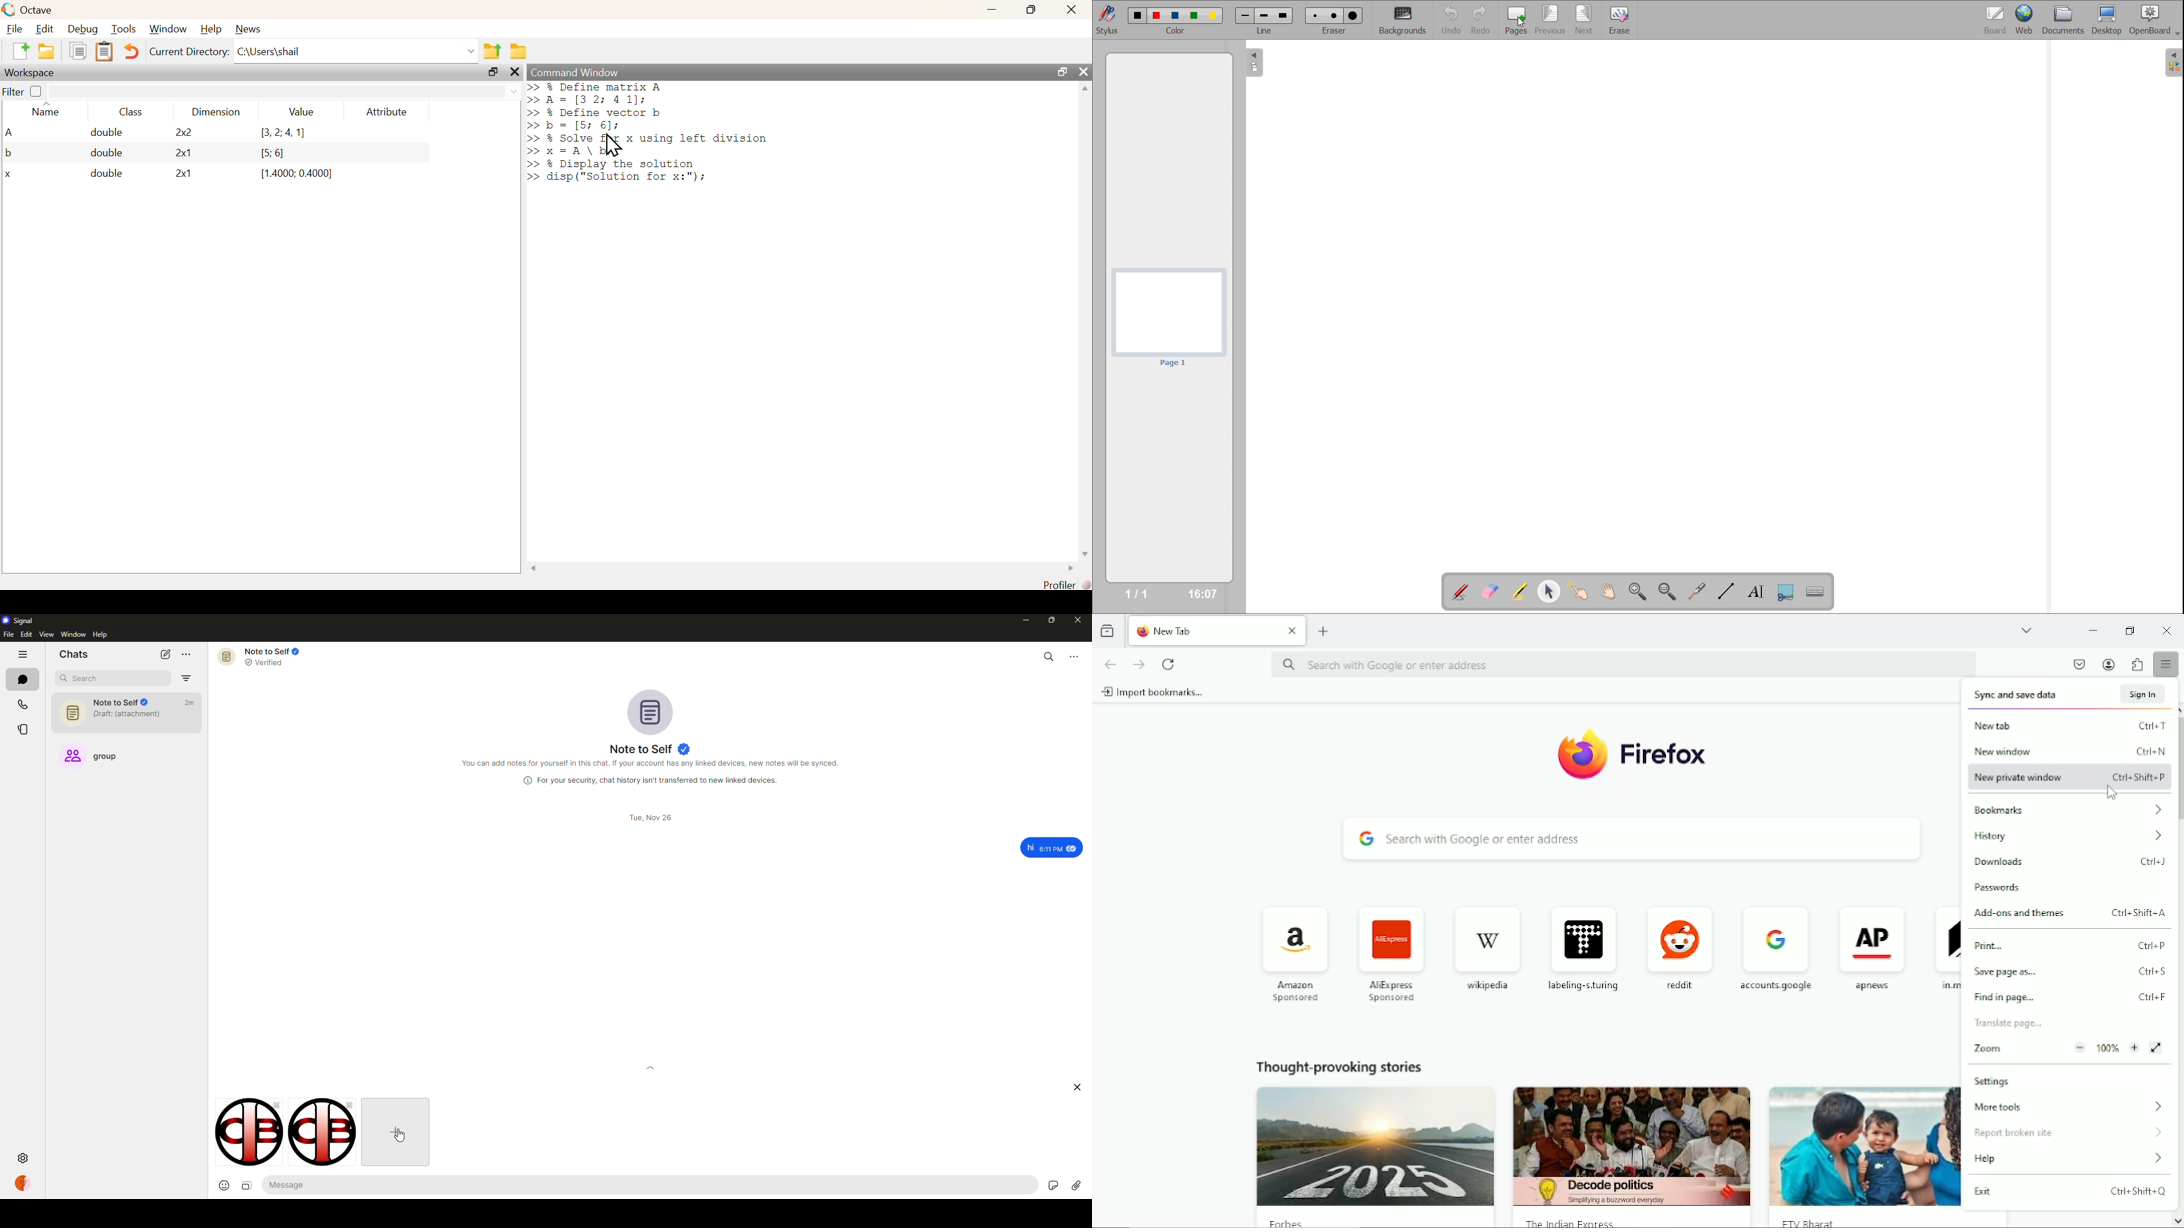  Describe the element at coordinates (278, 134) in the screenshot. I see `(3,2,4,1)` at that location.